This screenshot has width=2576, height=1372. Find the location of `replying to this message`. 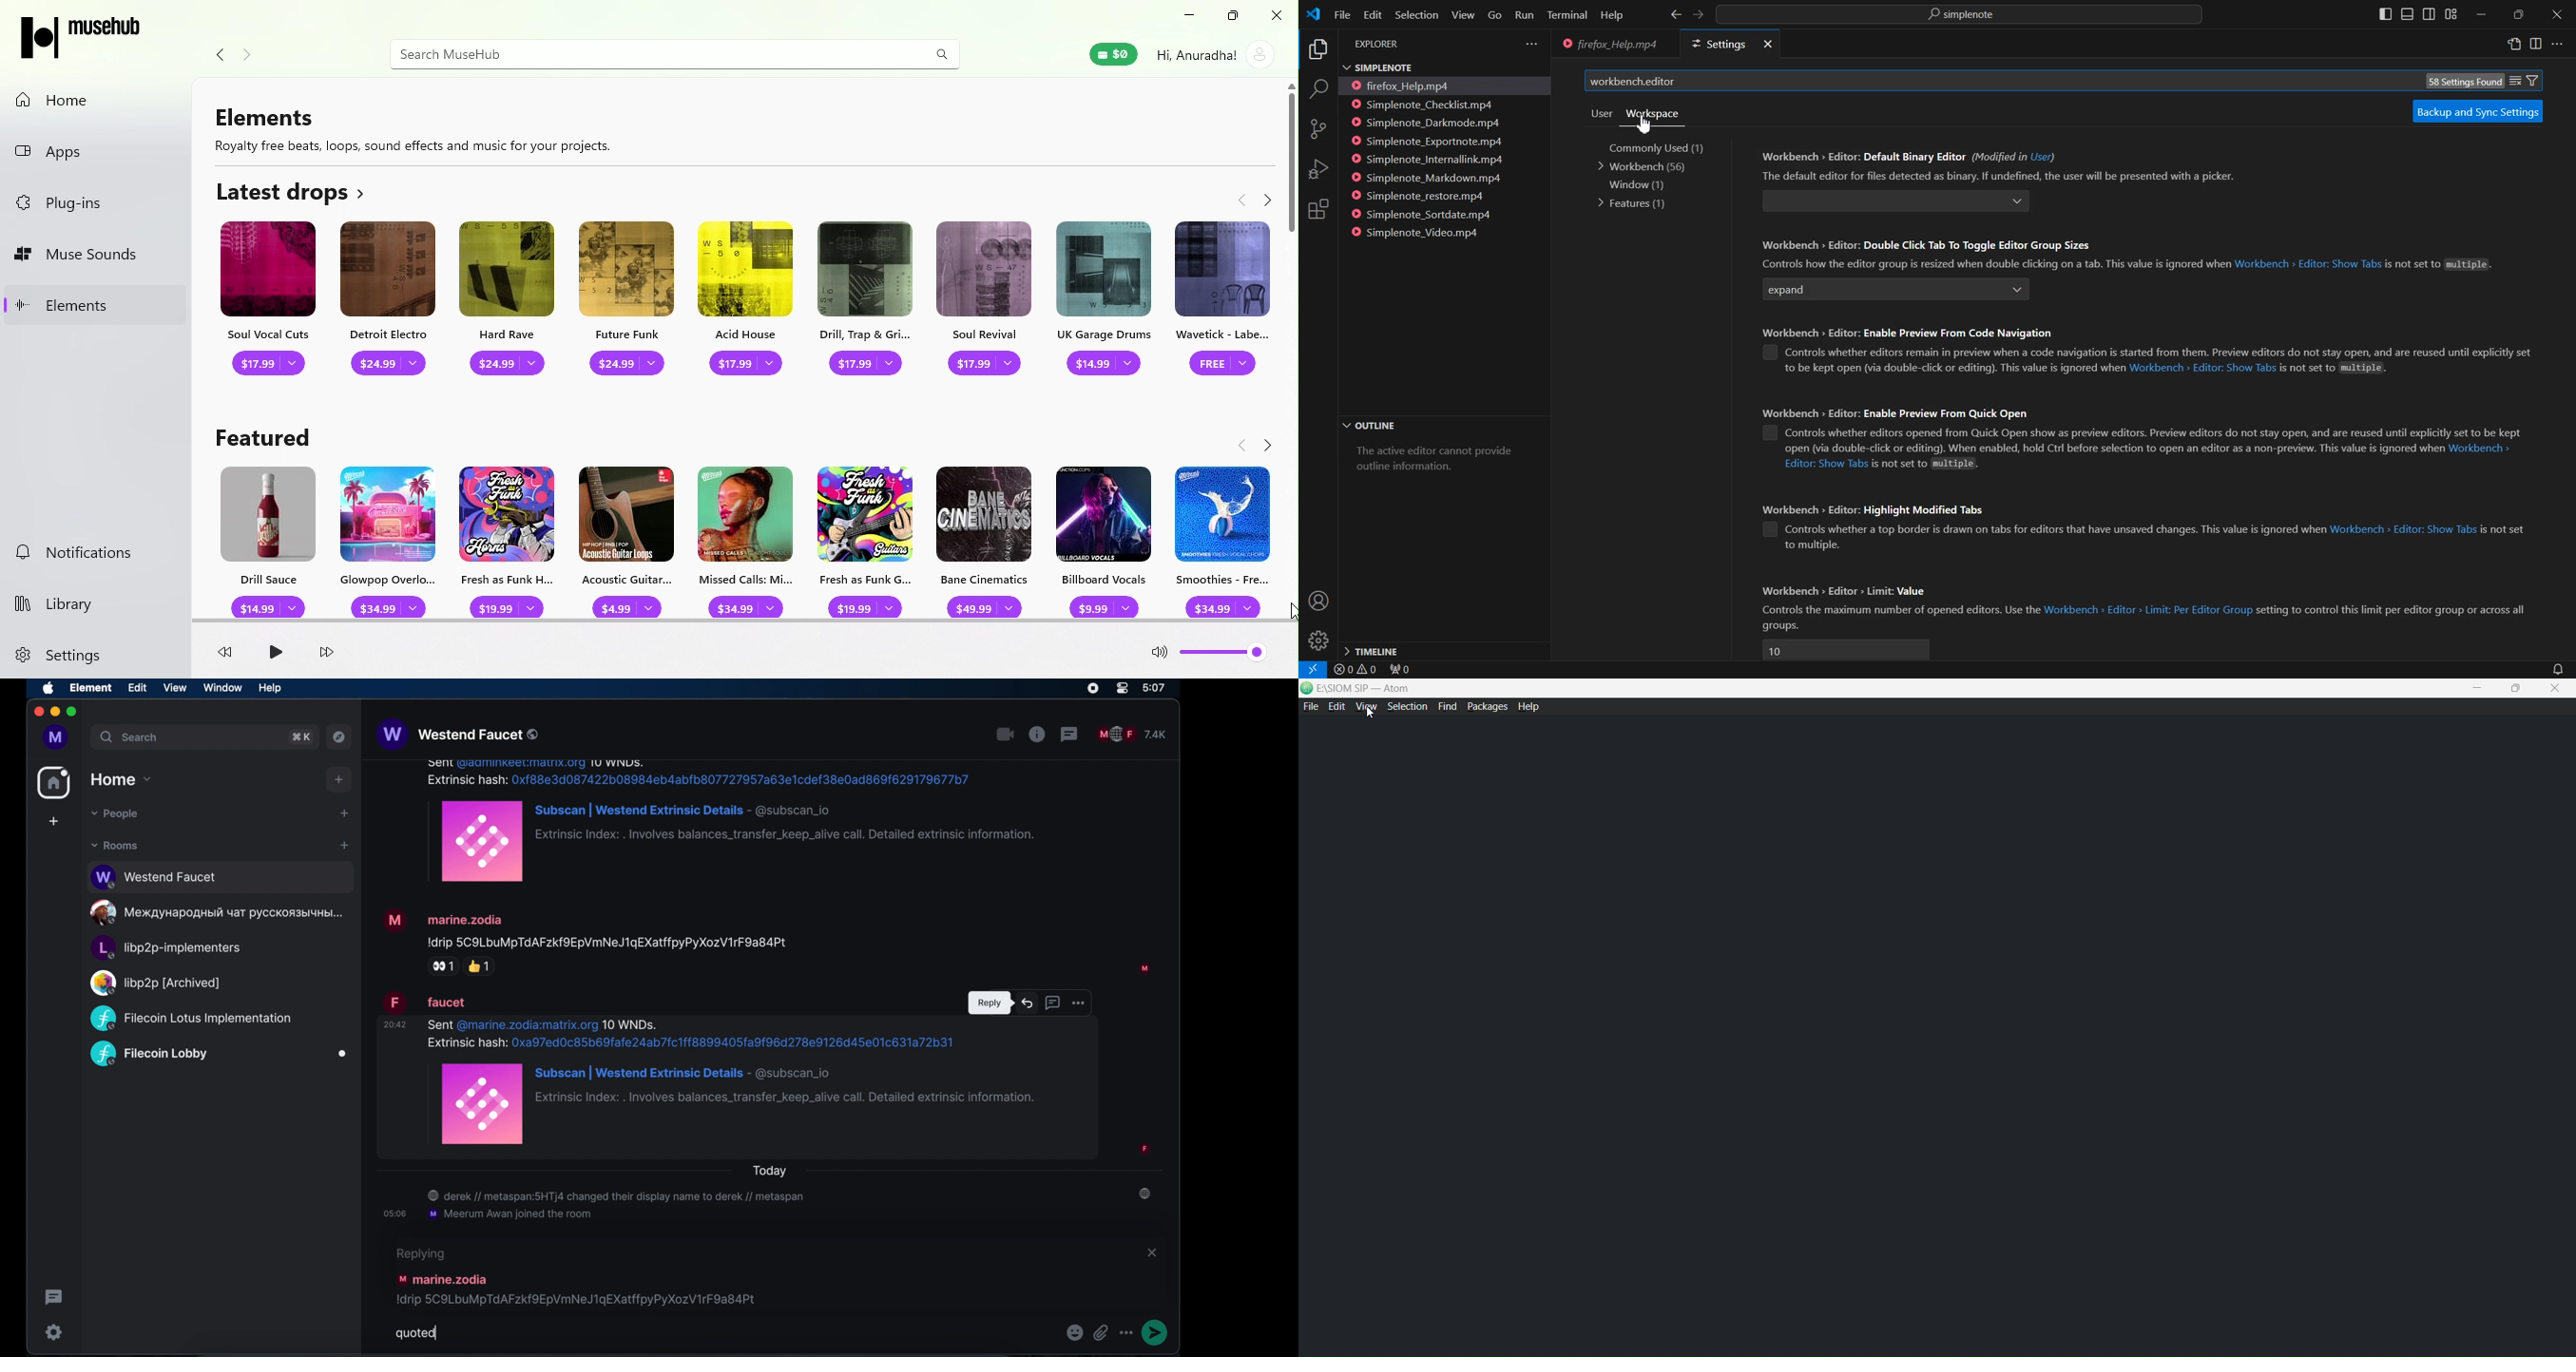

replying to this message is located at coordinates (578, 1277).